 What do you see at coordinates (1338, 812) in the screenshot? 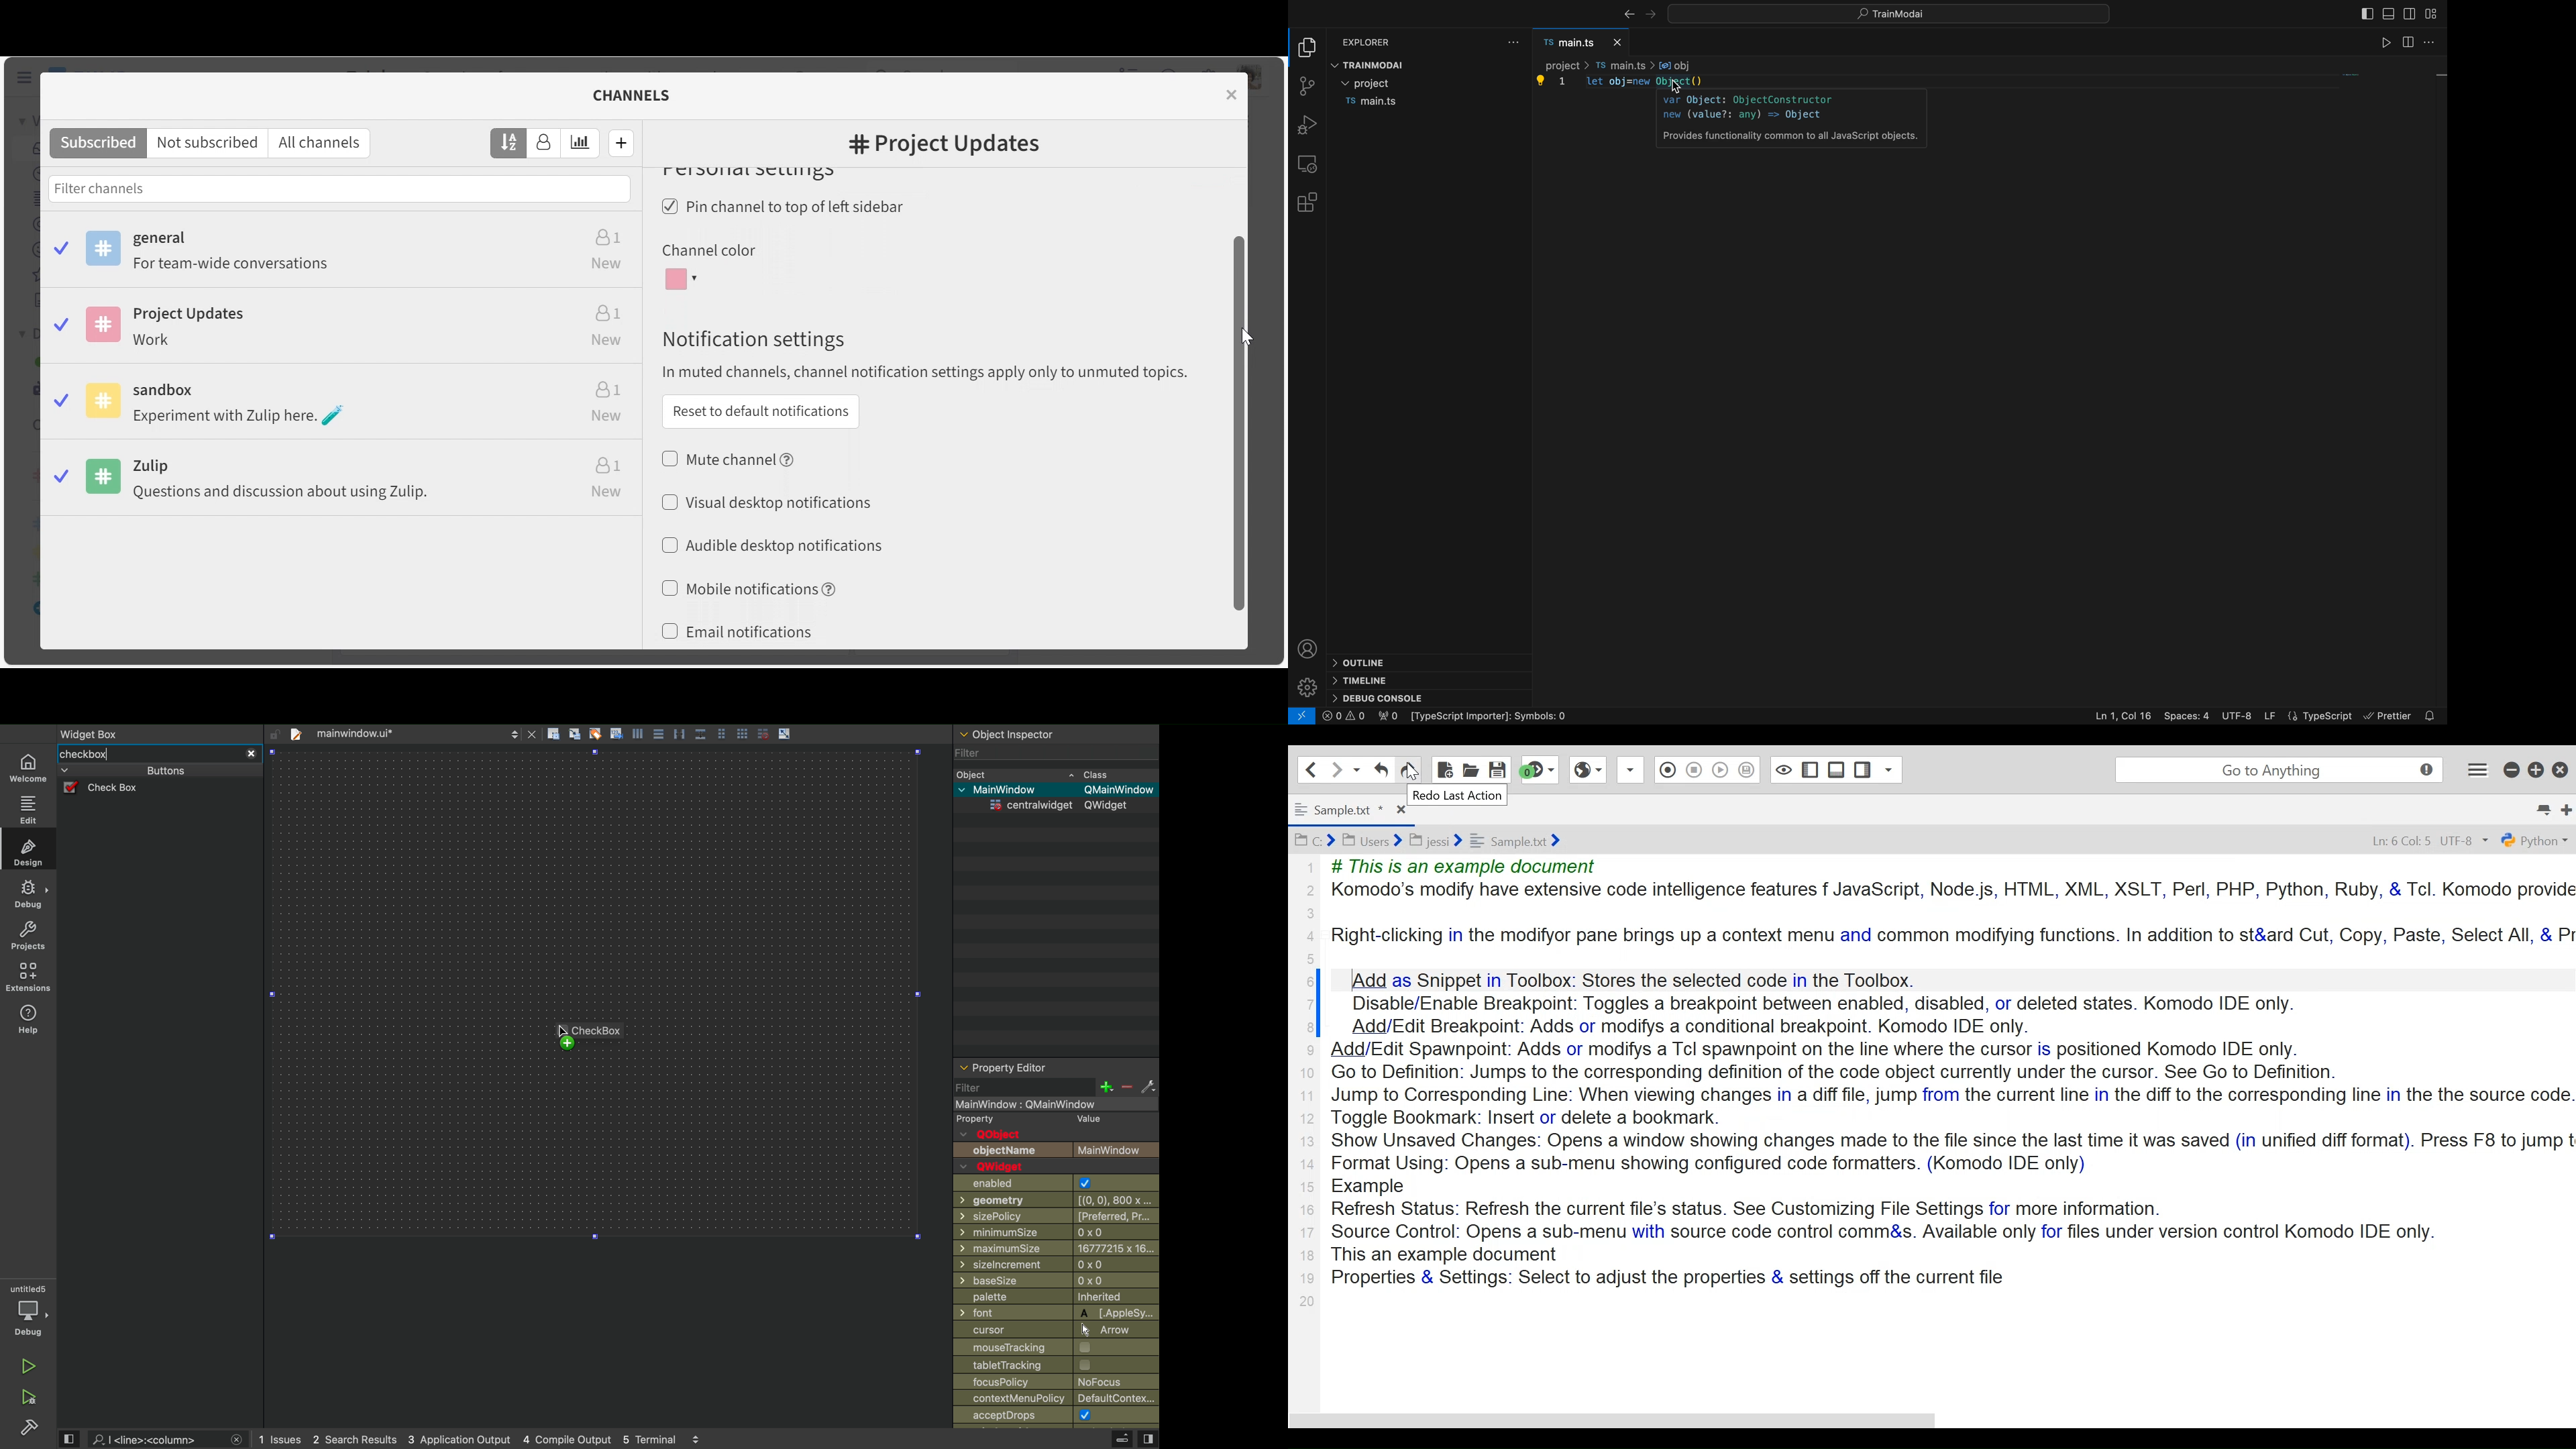
I see `Current Tab` at bounding box center [1338, 812].